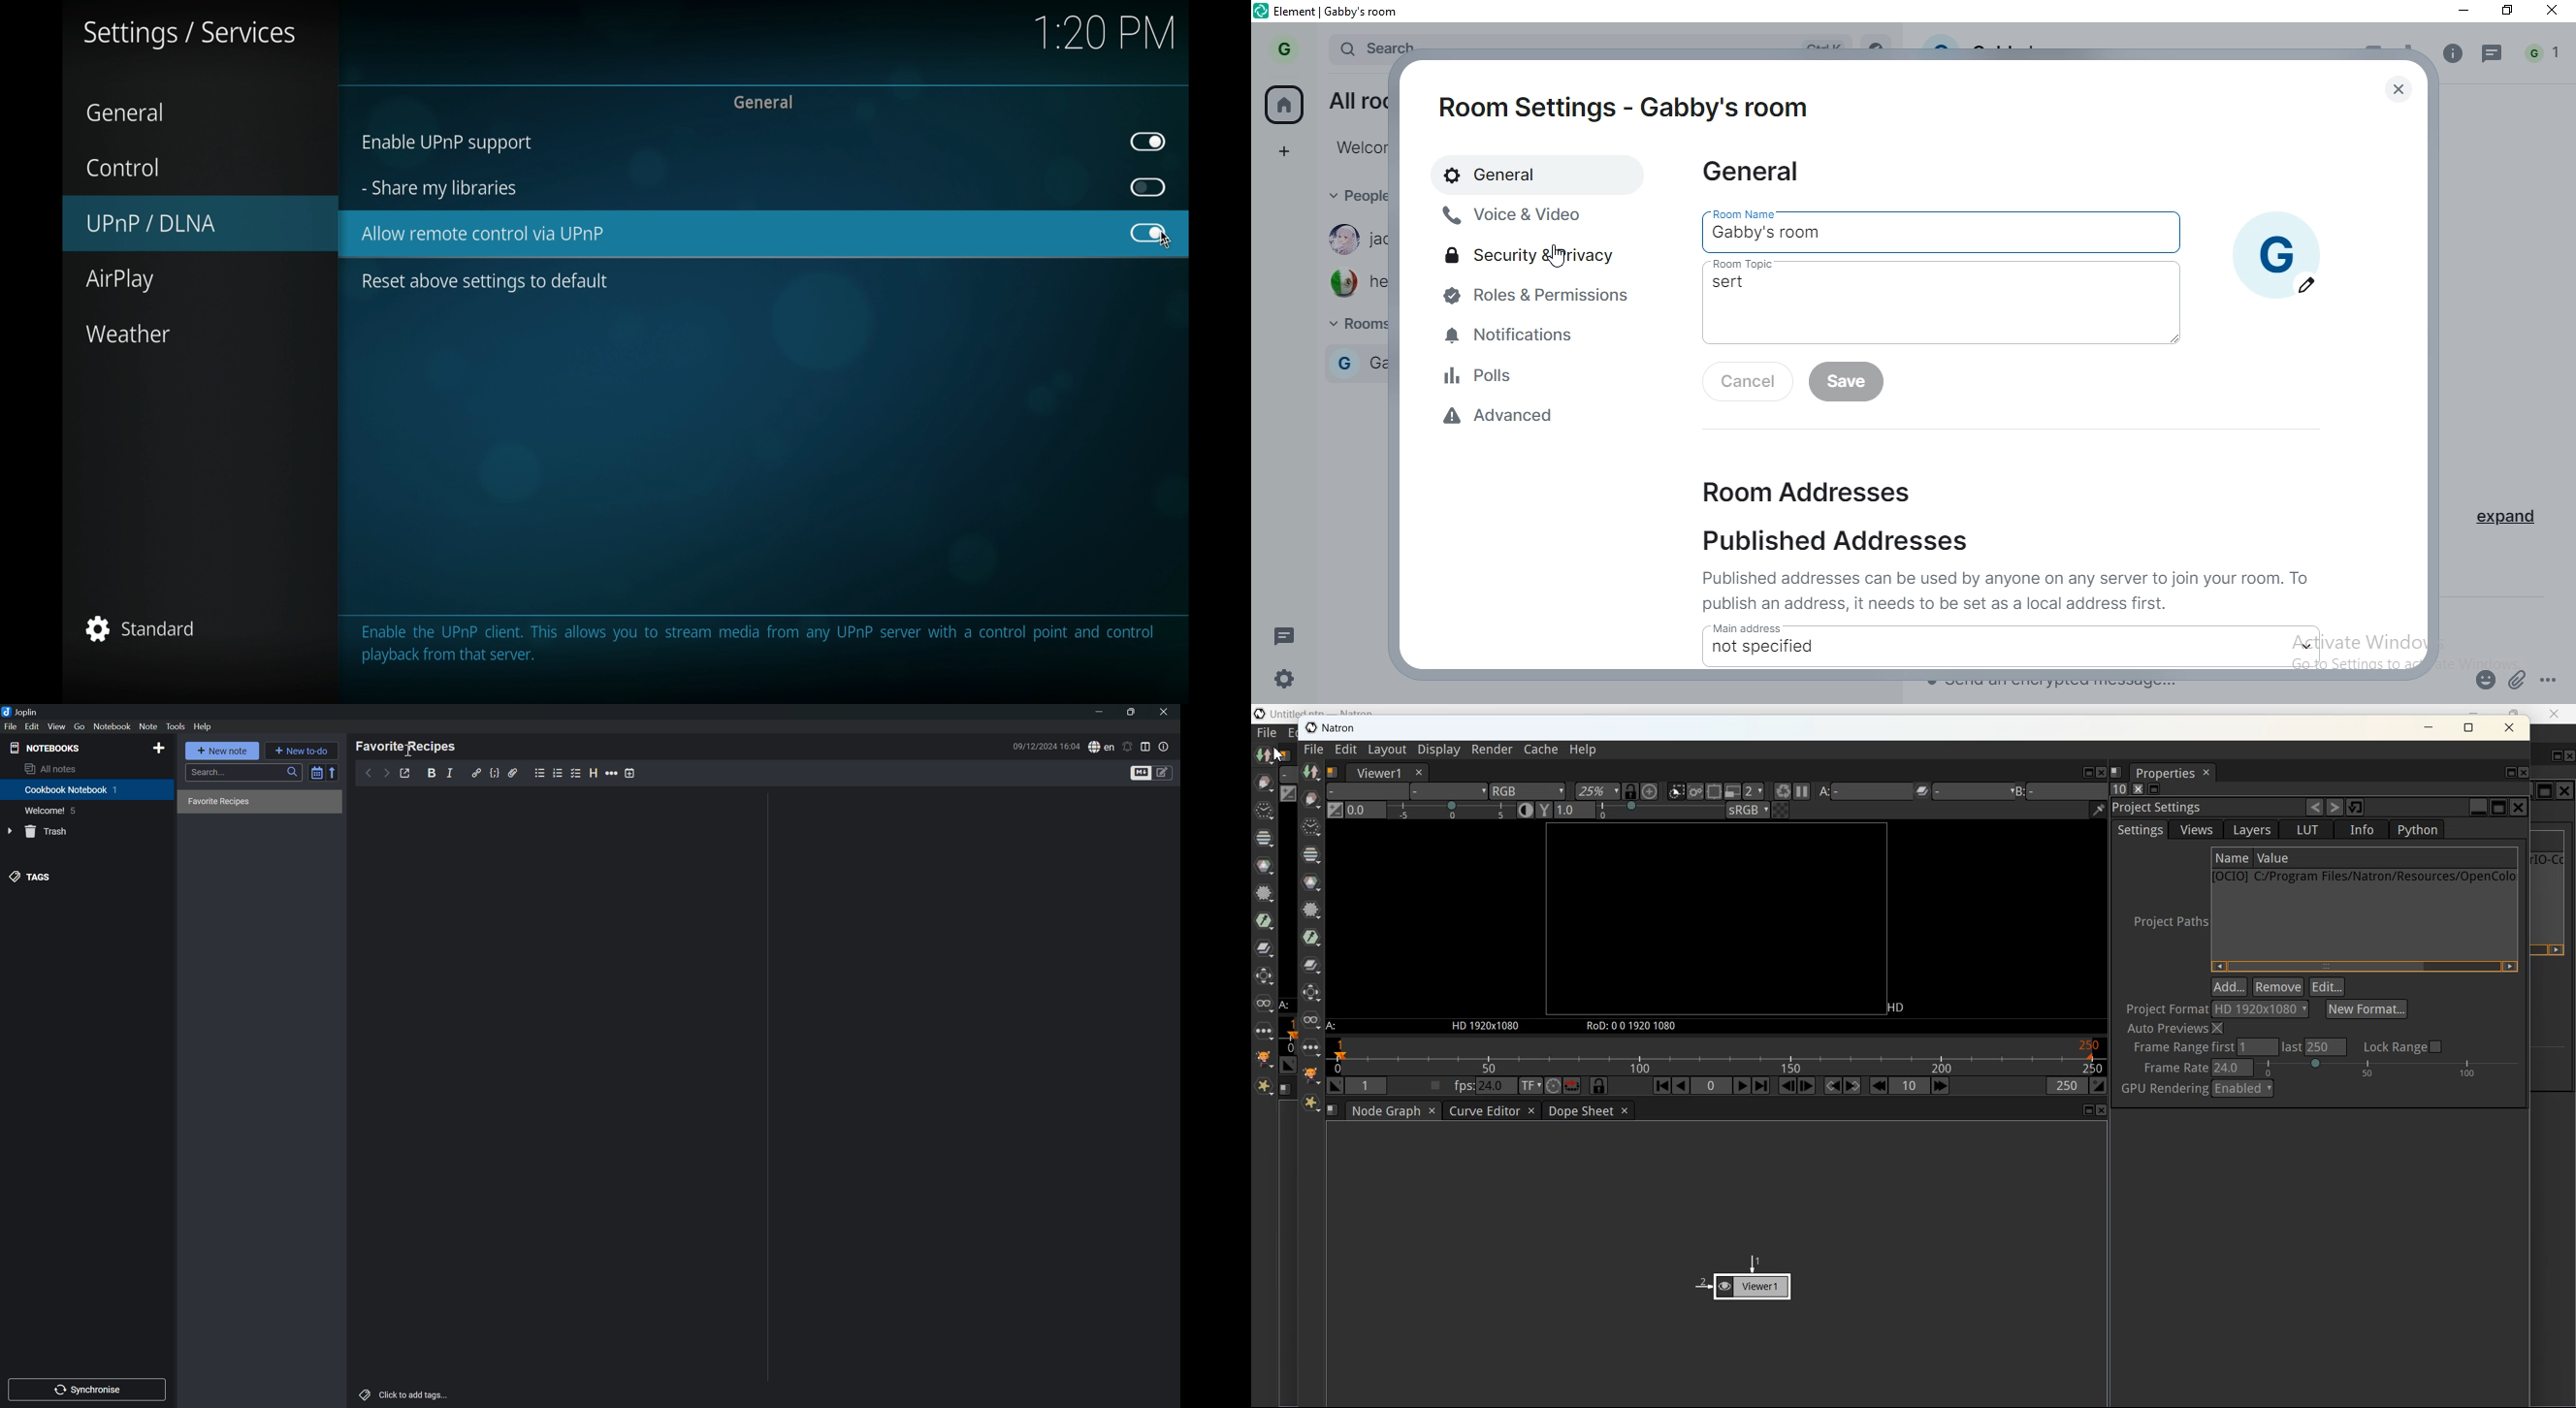 The width and height of the screenshot is (2576, 1428). Describe the element at coordinates (386, 773) in the screenshot. I see `Forward` at that location.